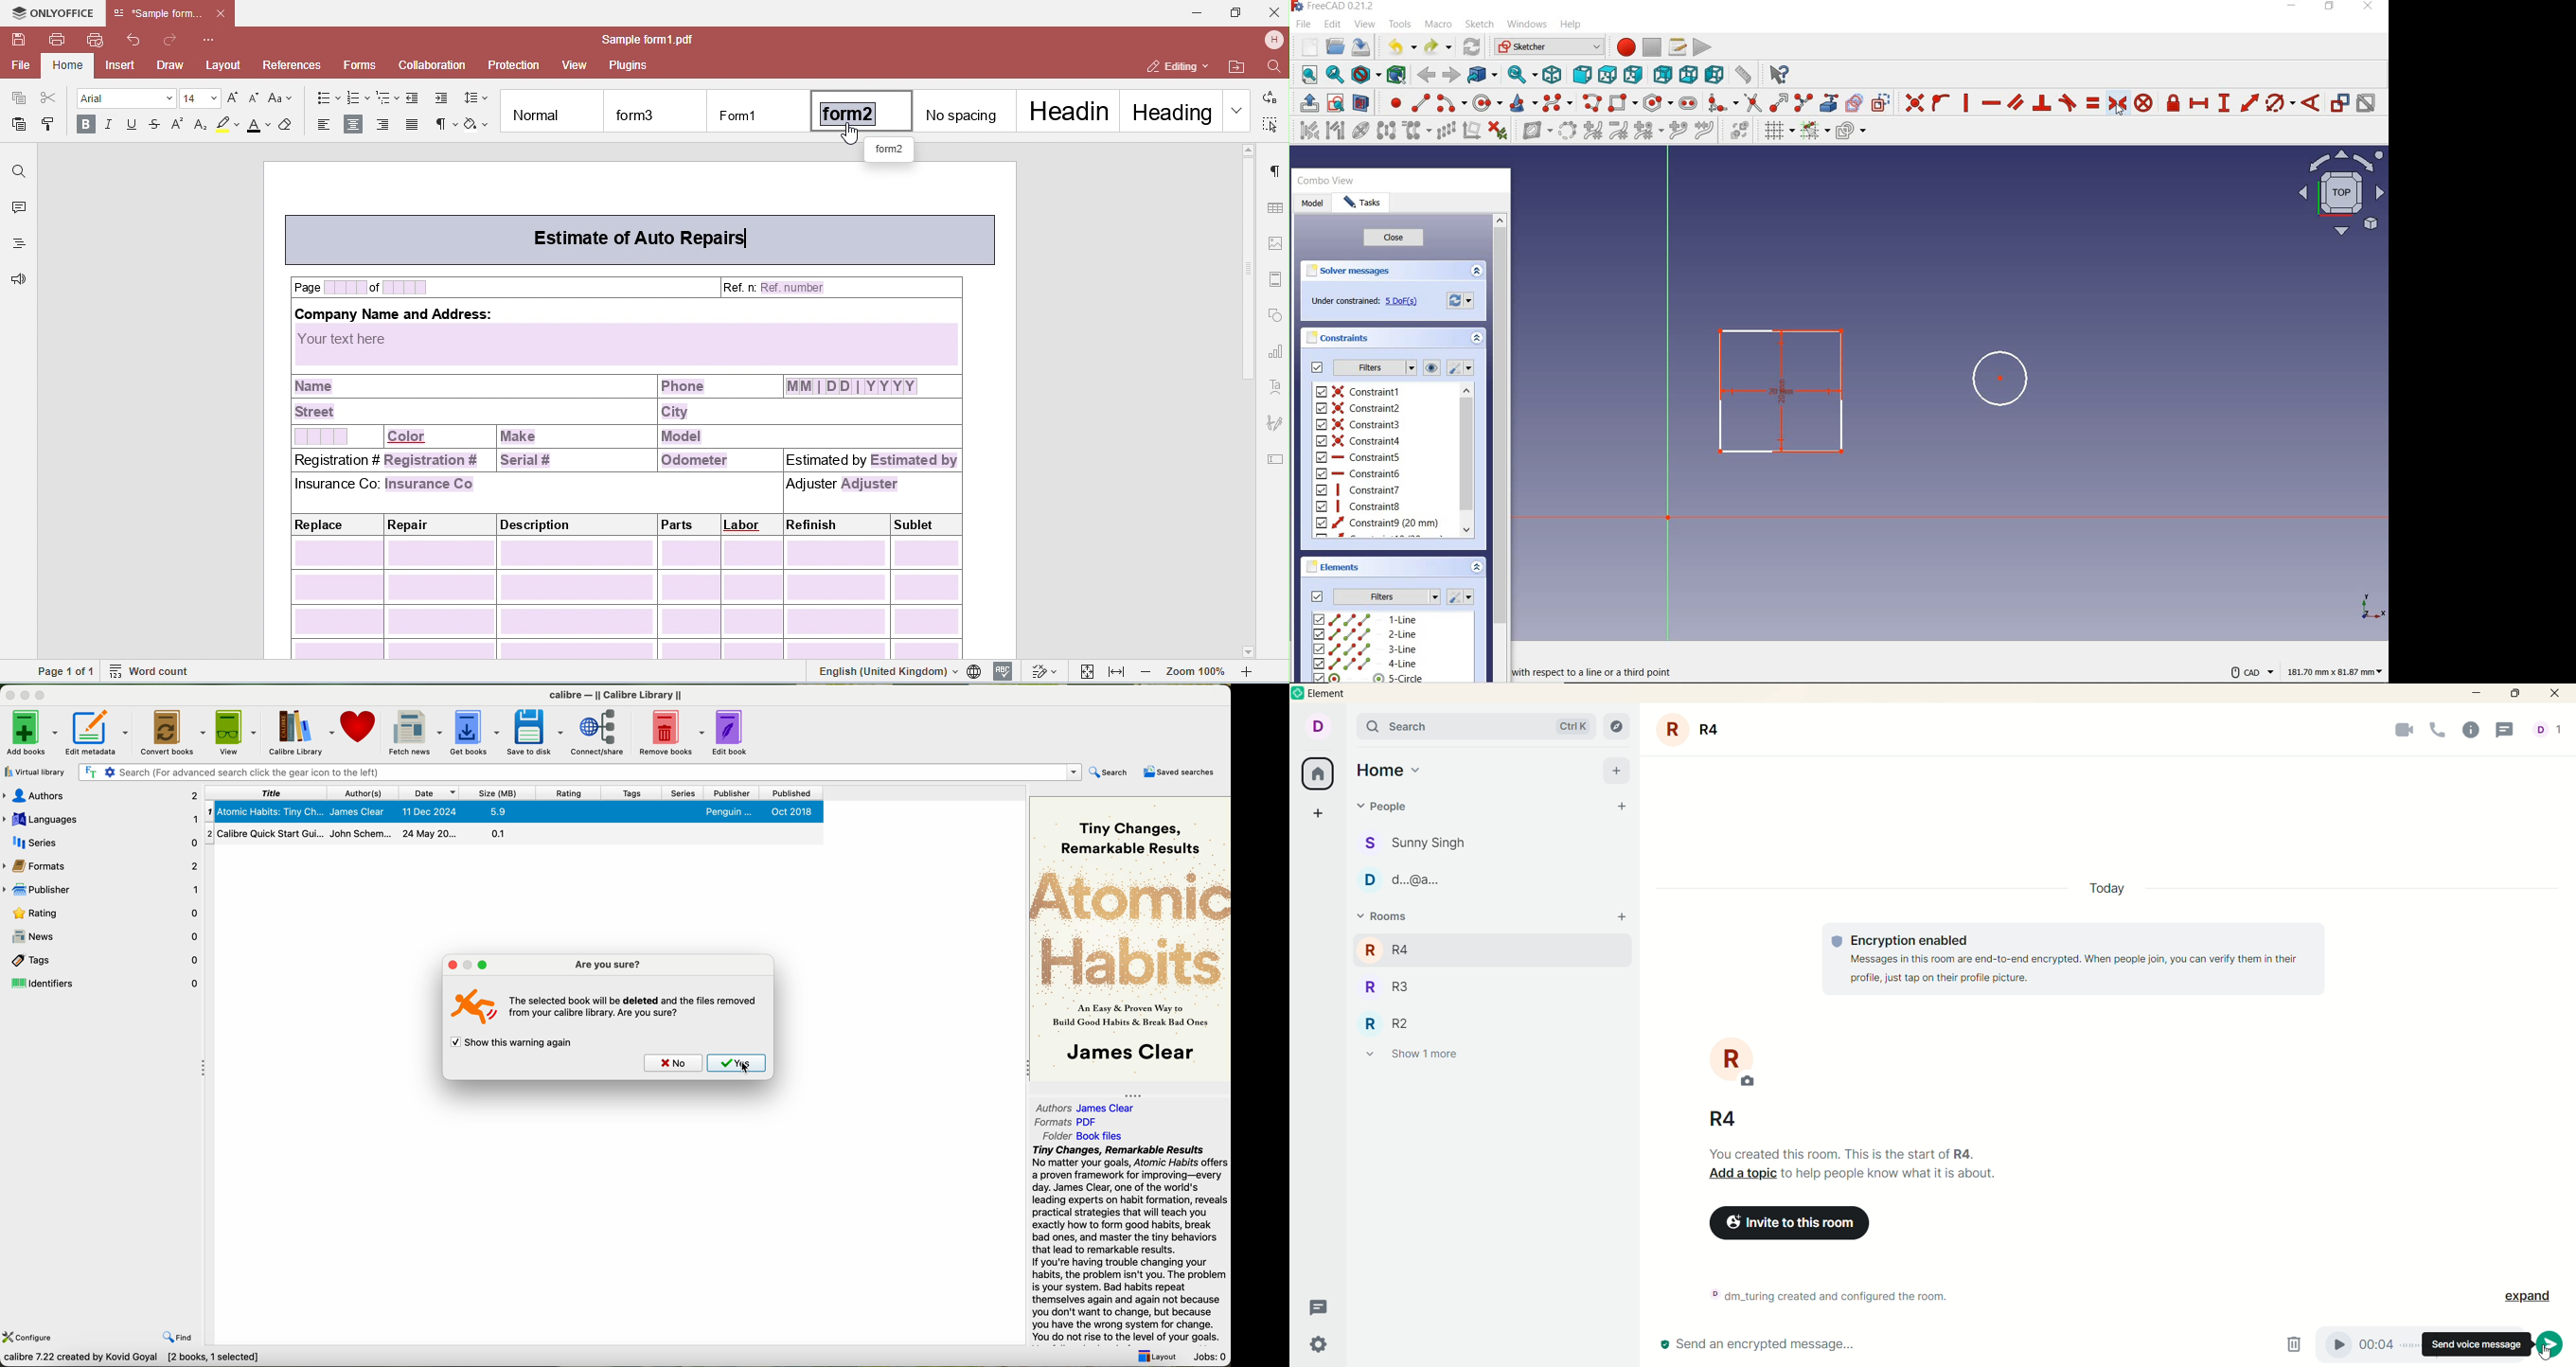  Describe the element at coordinates (429, 792) in the screenshot. I see `date` at that location.